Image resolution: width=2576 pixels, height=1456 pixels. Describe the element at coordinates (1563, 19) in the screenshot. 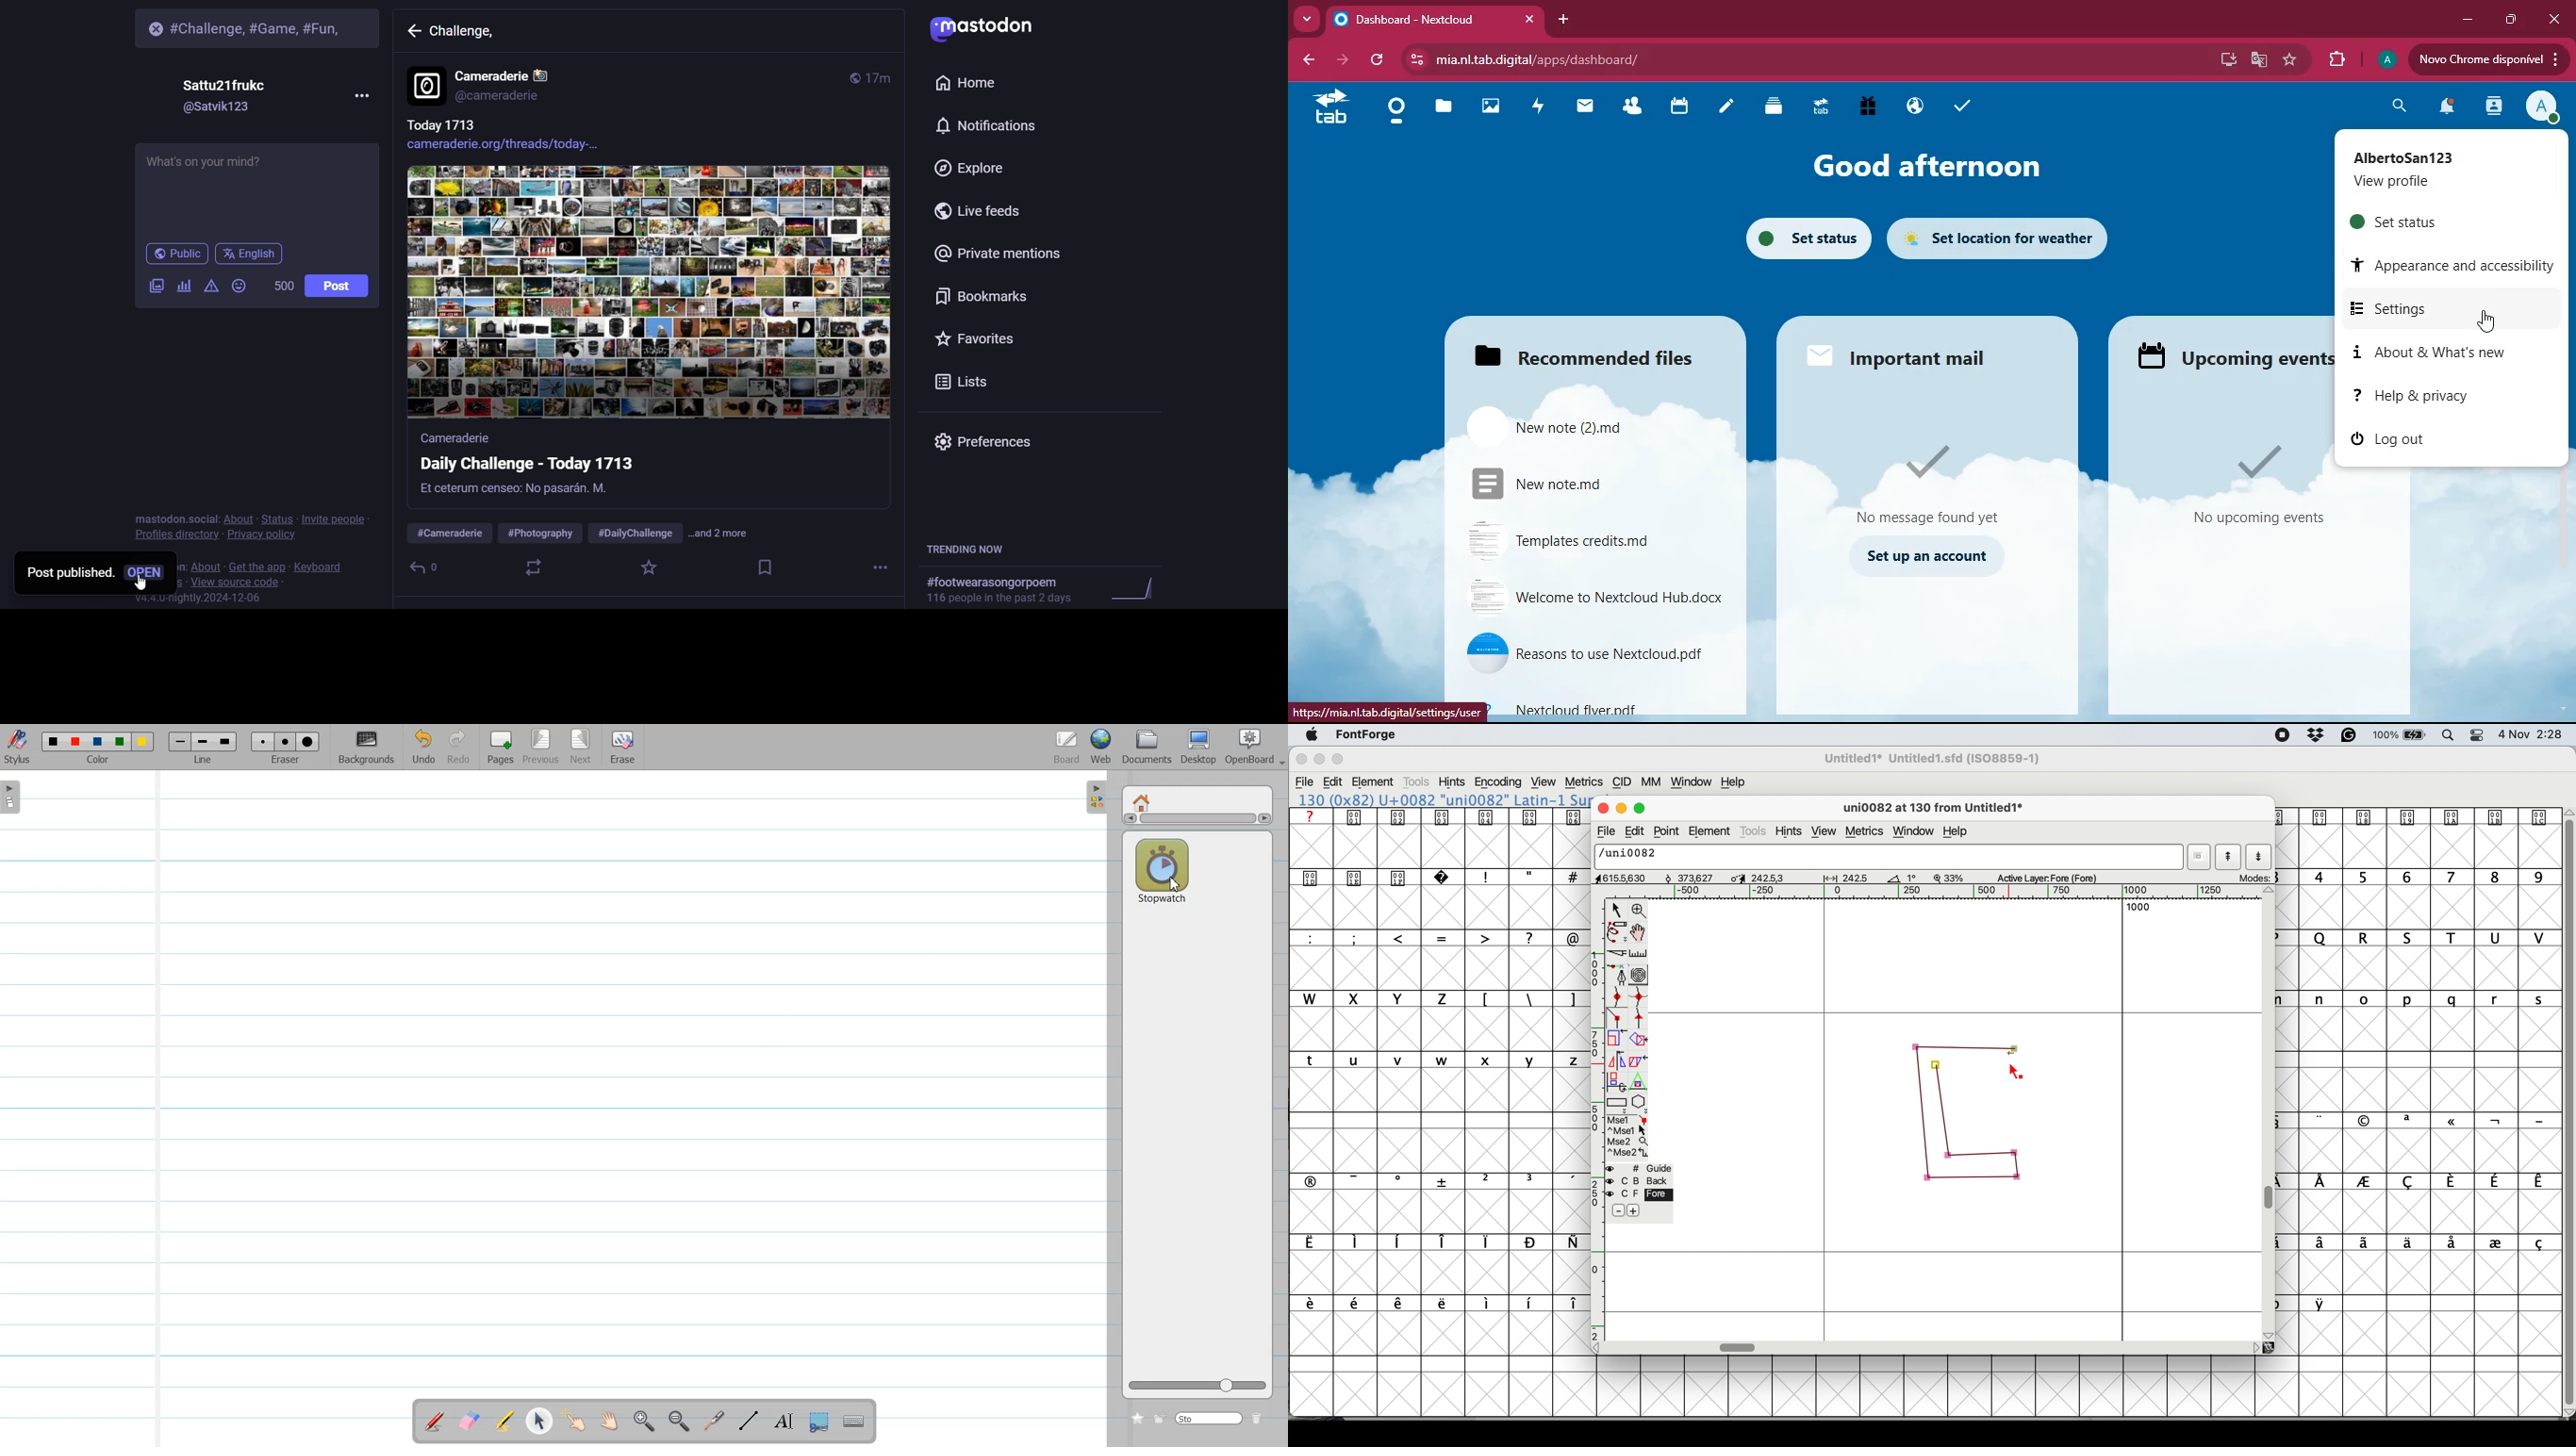

I see `add tab` at that location.